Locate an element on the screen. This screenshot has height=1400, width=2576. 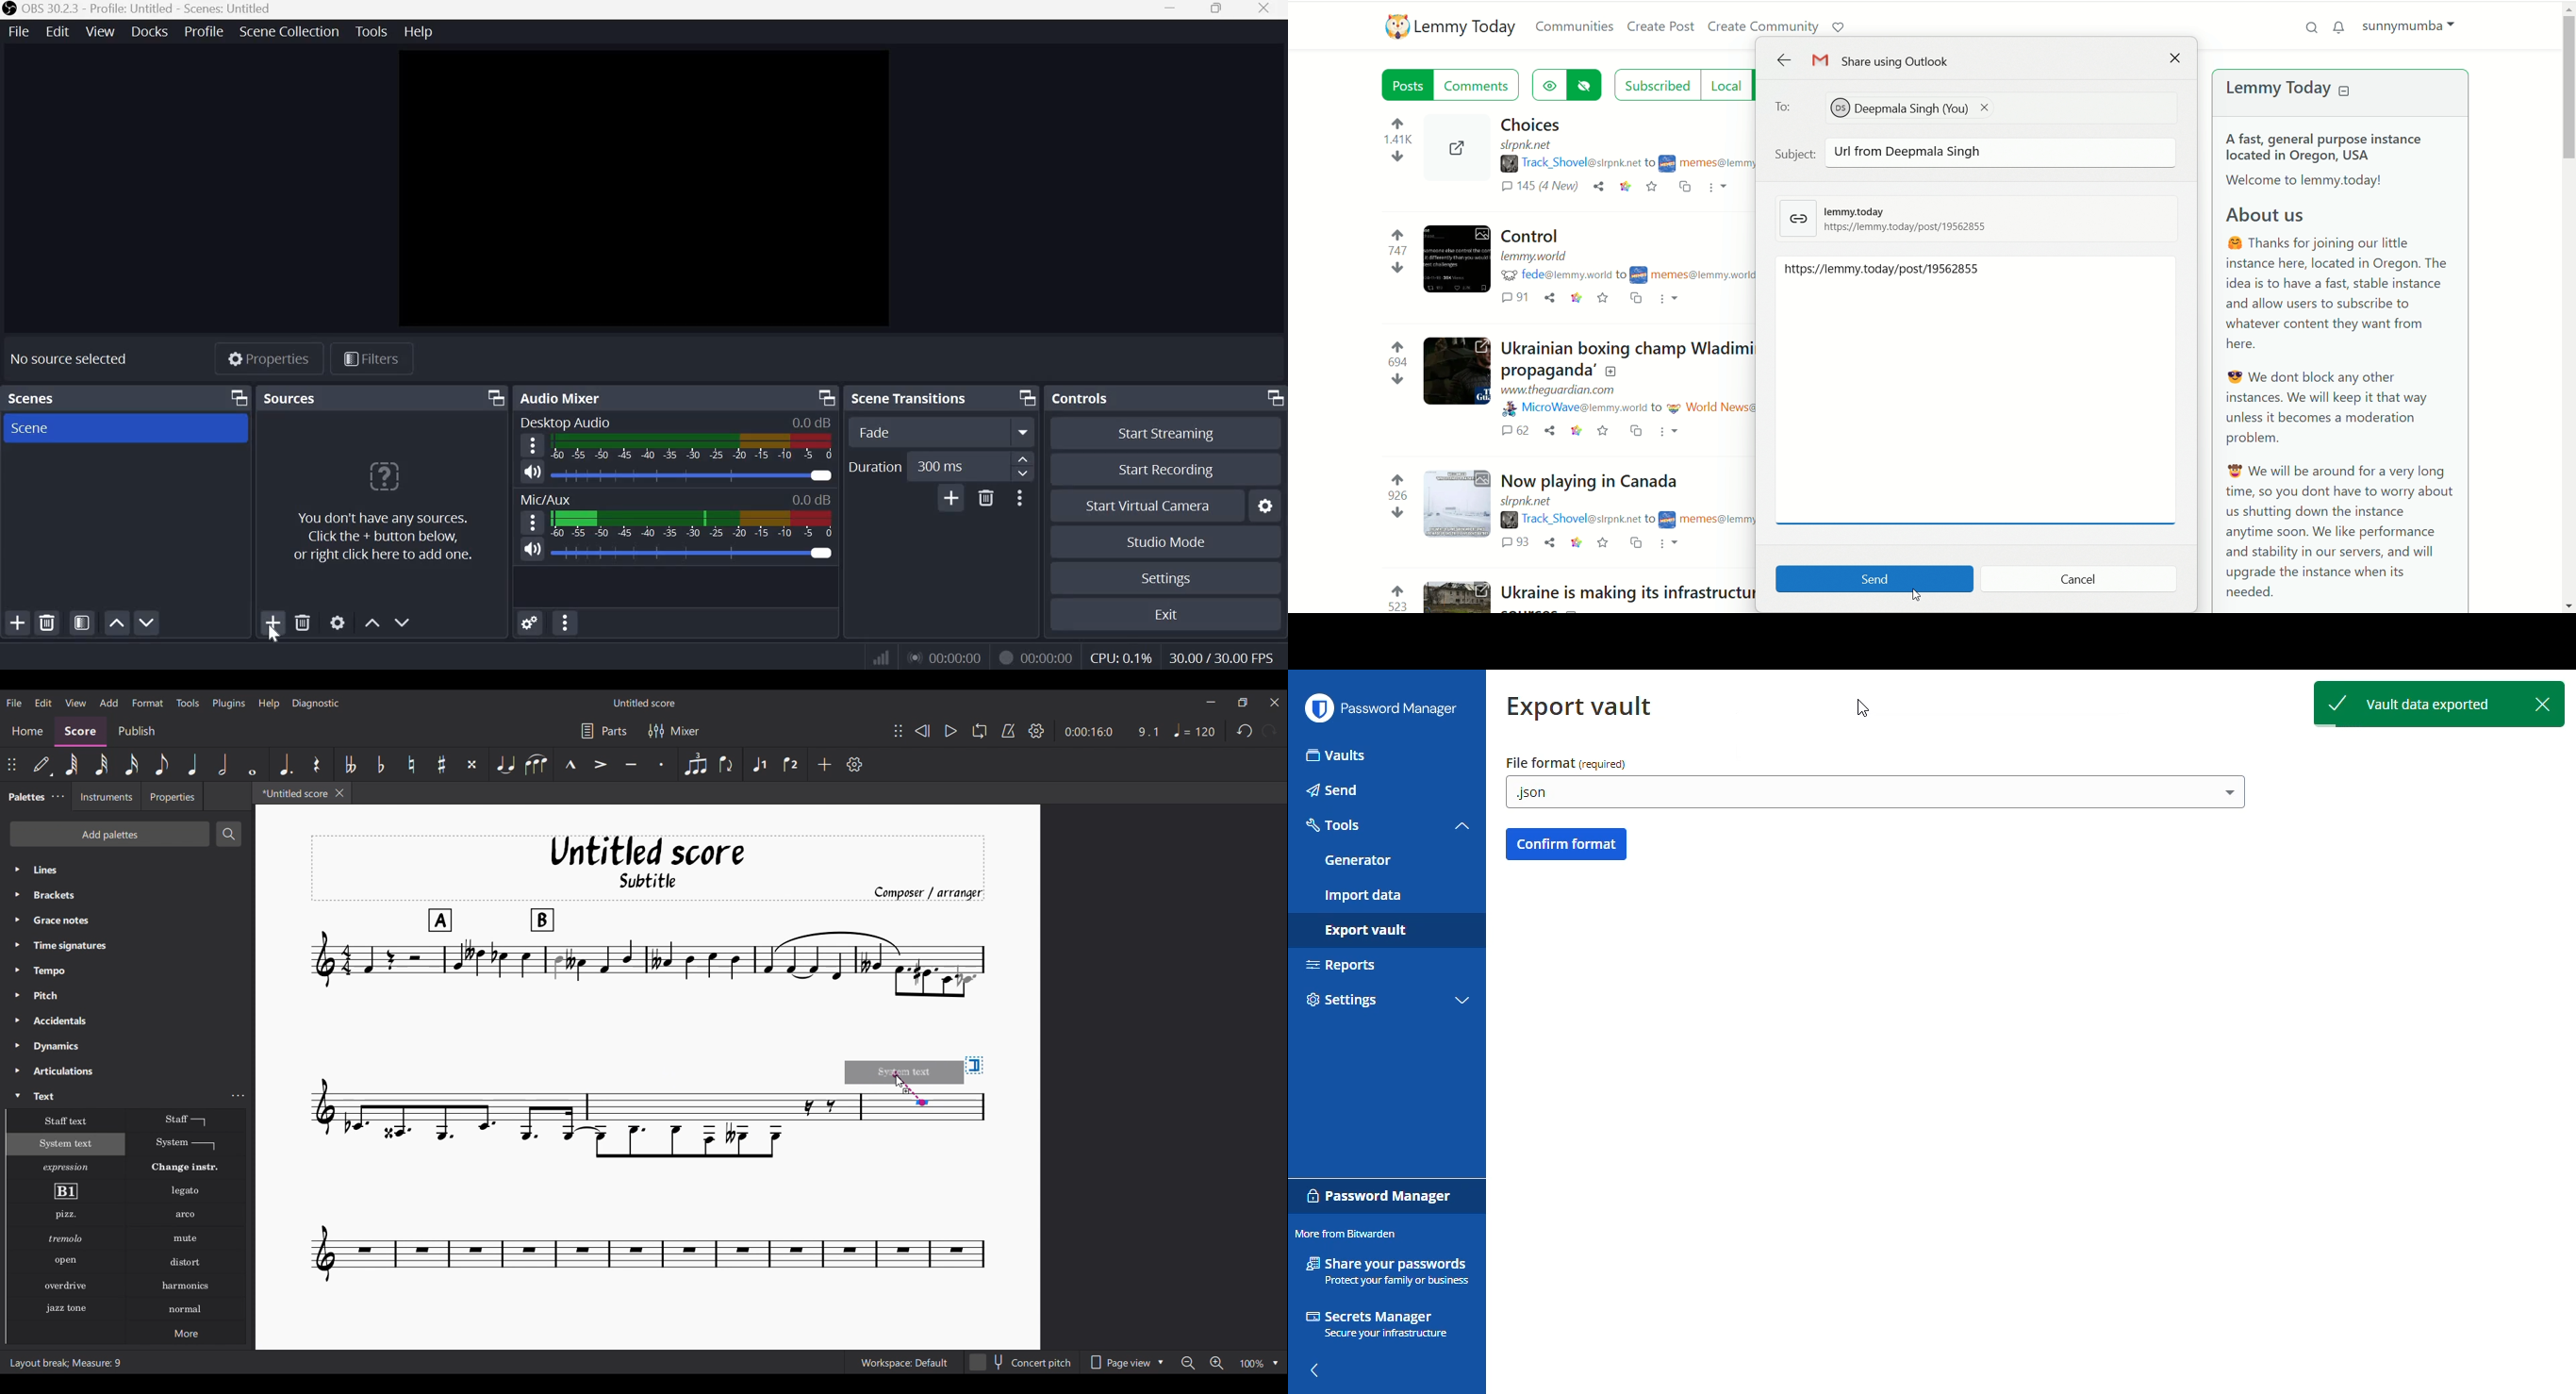
Audio Level Indicator is located at coordinates (812, 499).